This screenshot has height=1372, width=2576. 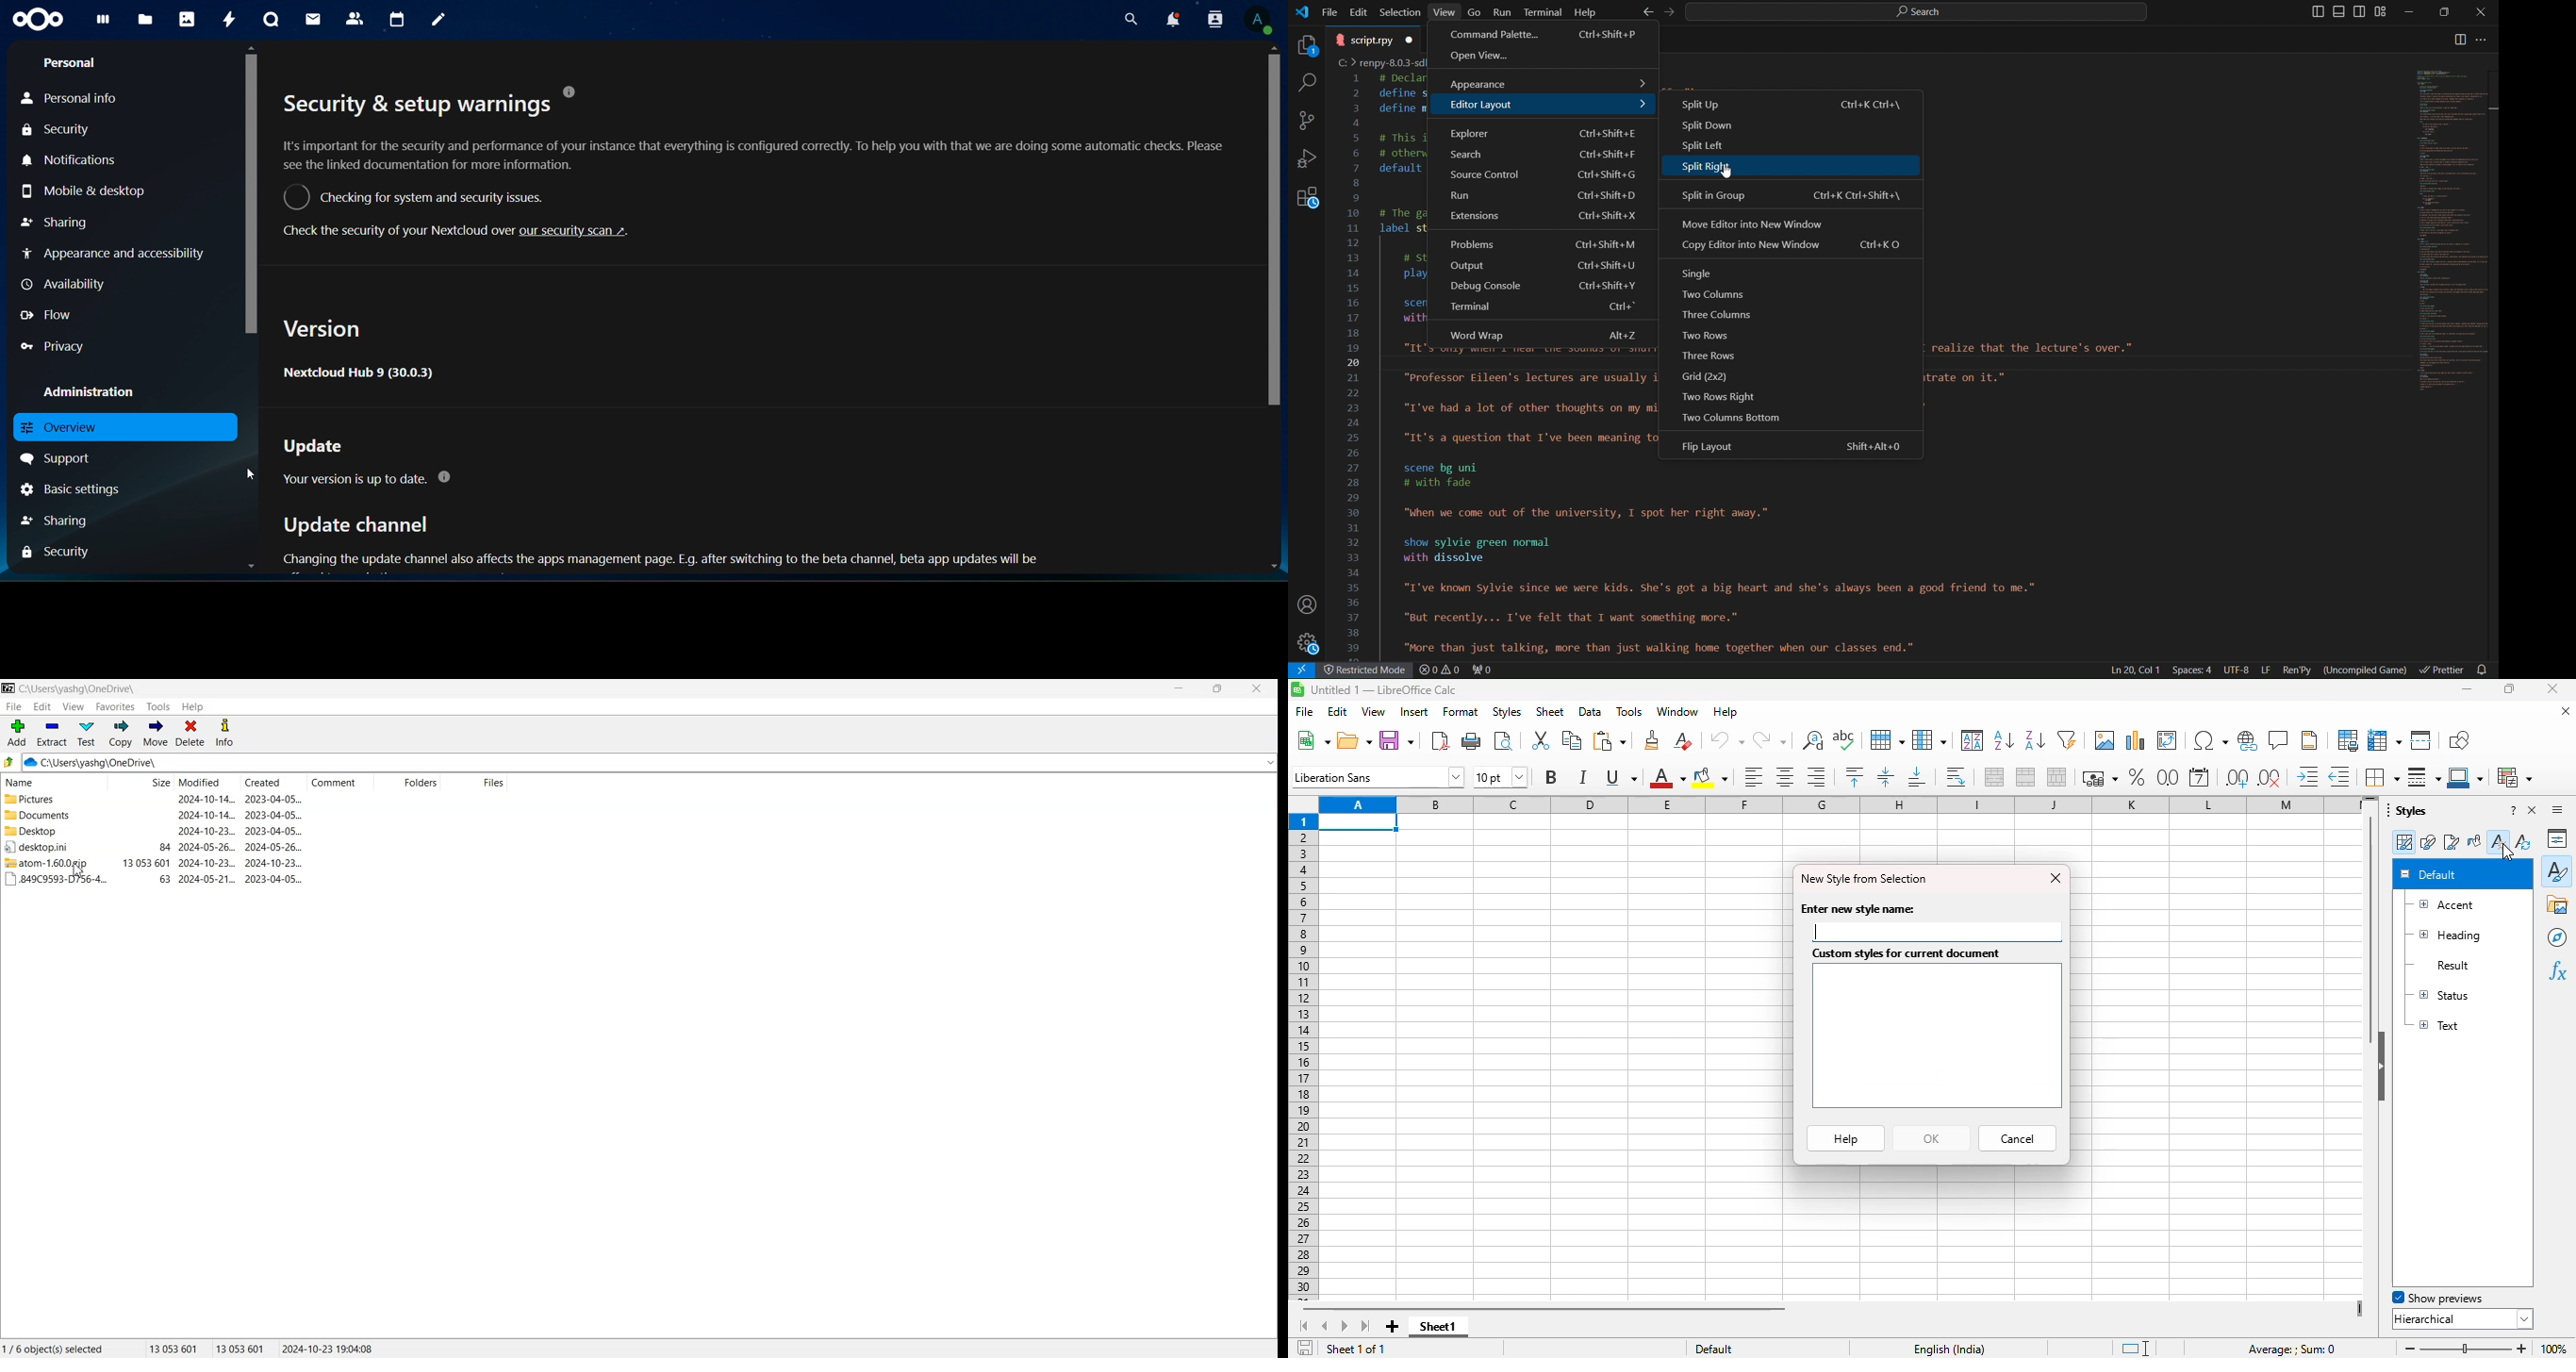 What do you see at coordinates (2410, 1349) in the screenshot?
I see `zoom out` at bounding box center [2410, 1349].